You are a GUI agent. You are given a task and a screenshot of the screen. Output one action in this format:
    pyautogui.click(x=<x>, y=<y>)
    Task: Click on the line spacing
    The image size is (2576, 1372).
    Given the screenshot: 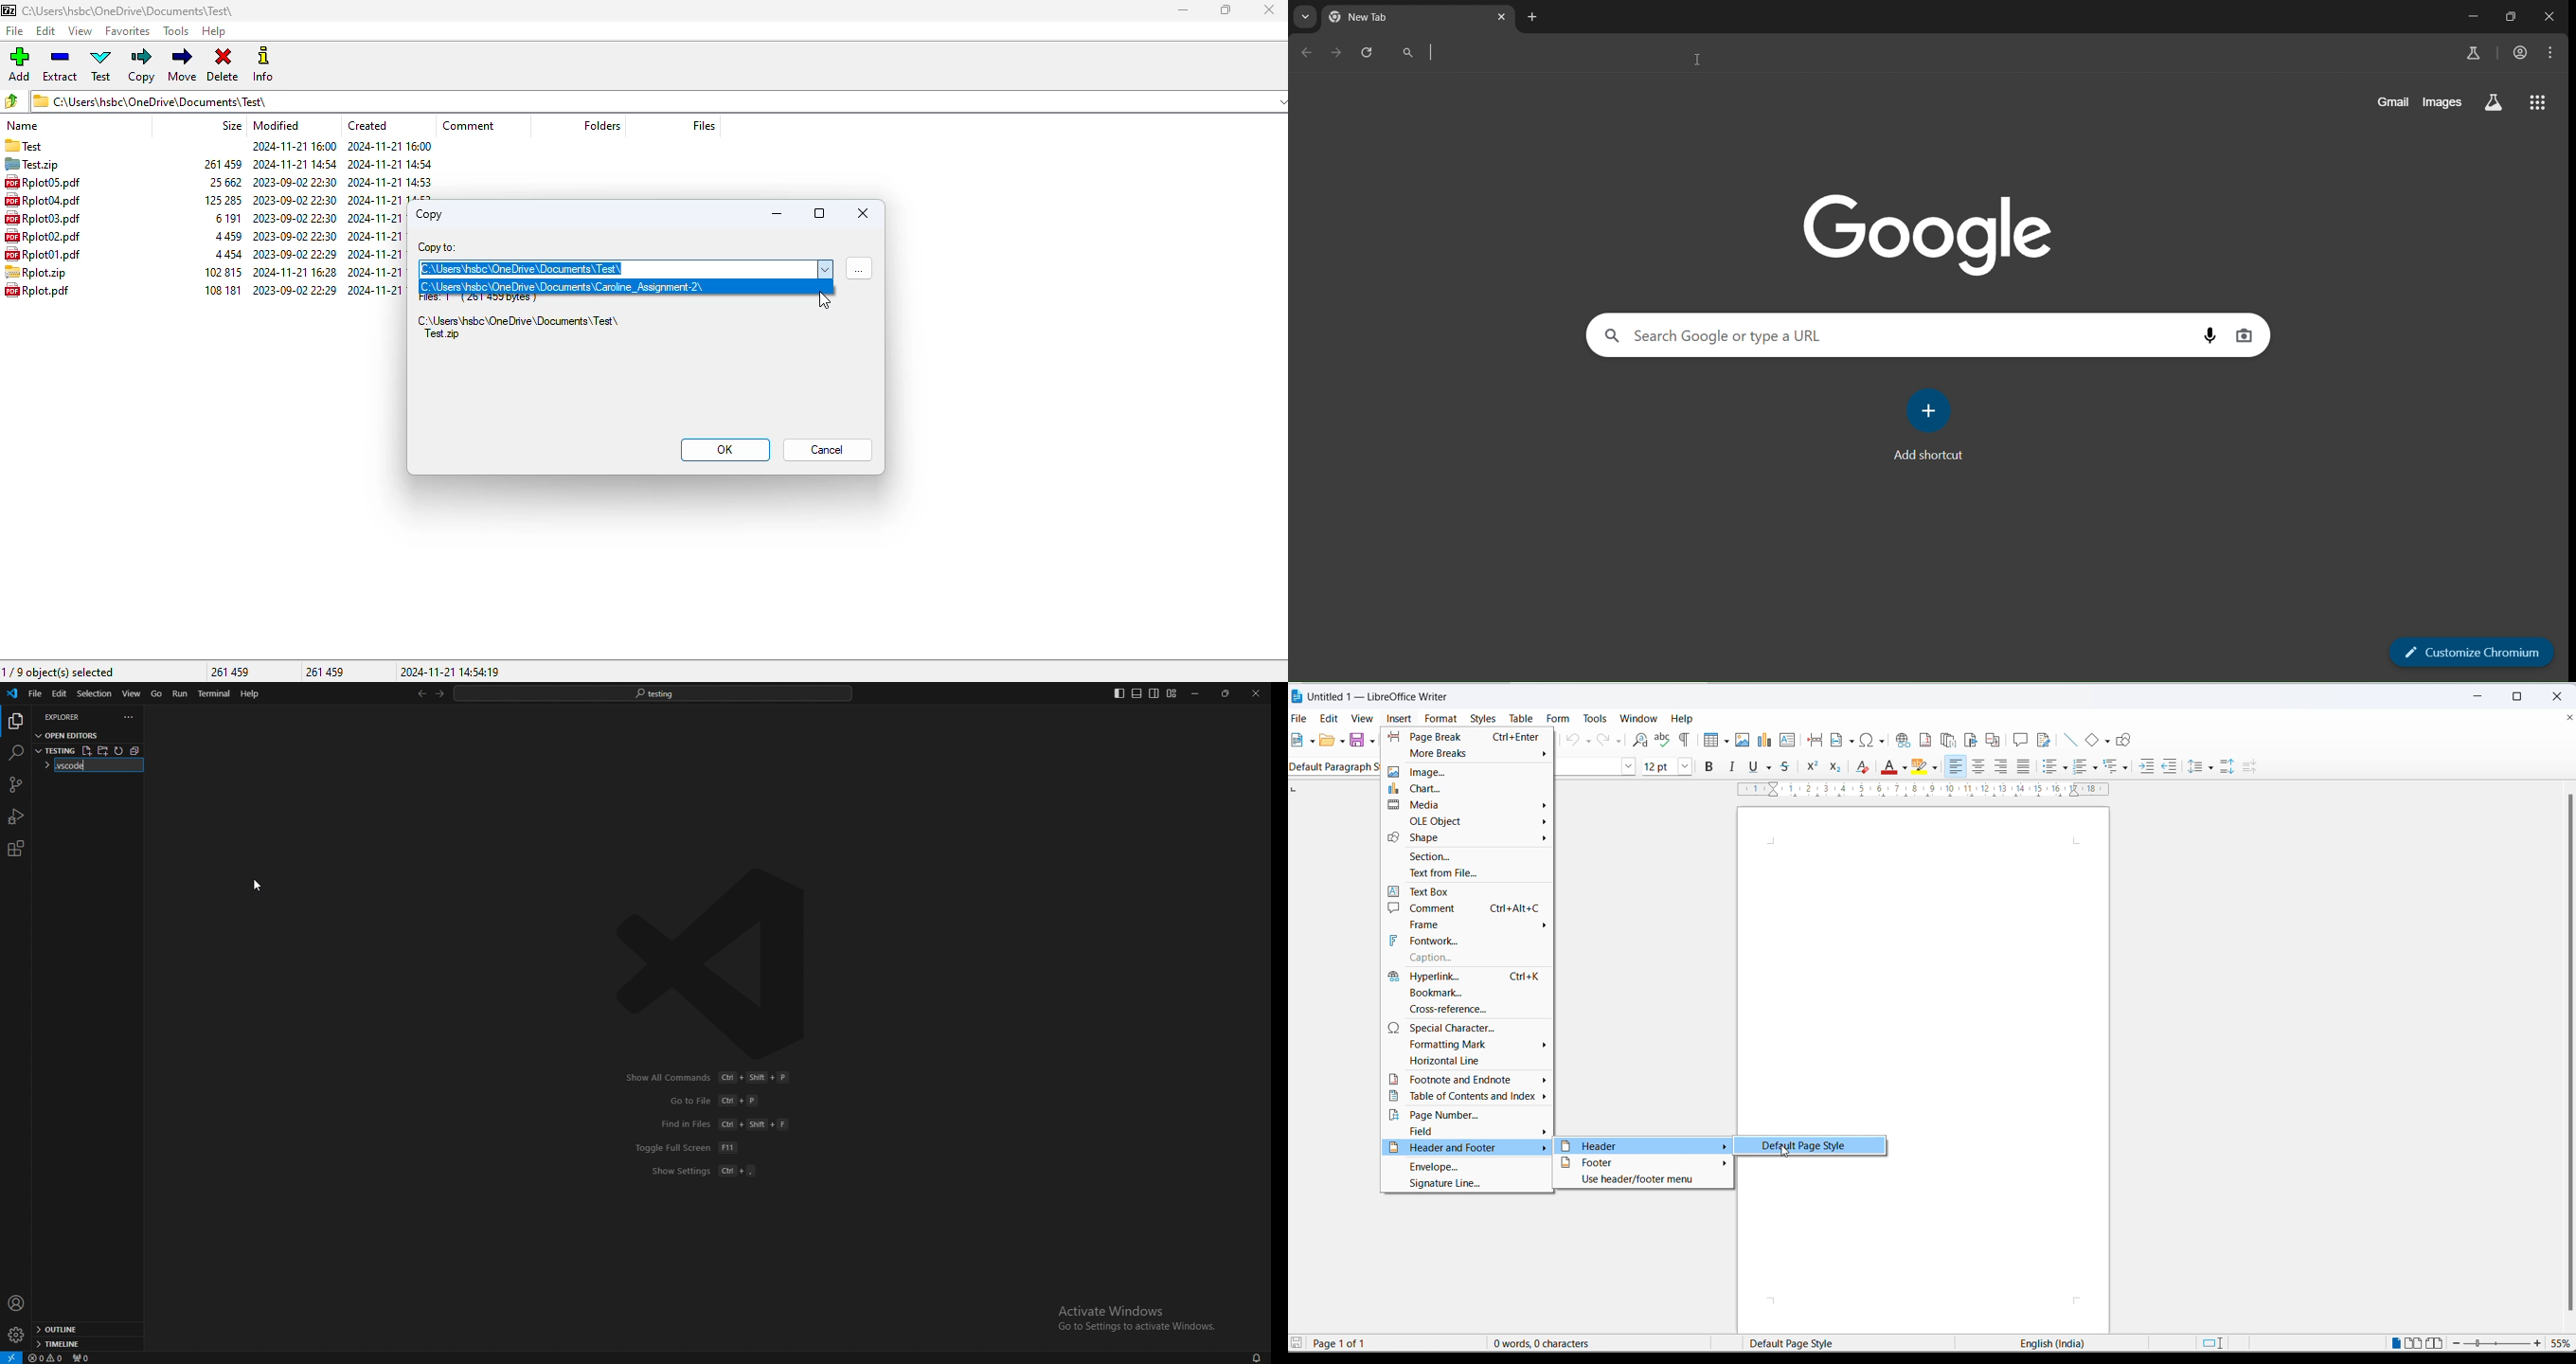 What is the action you would take?
    pyautogui.click(x=2198, y=768)
    